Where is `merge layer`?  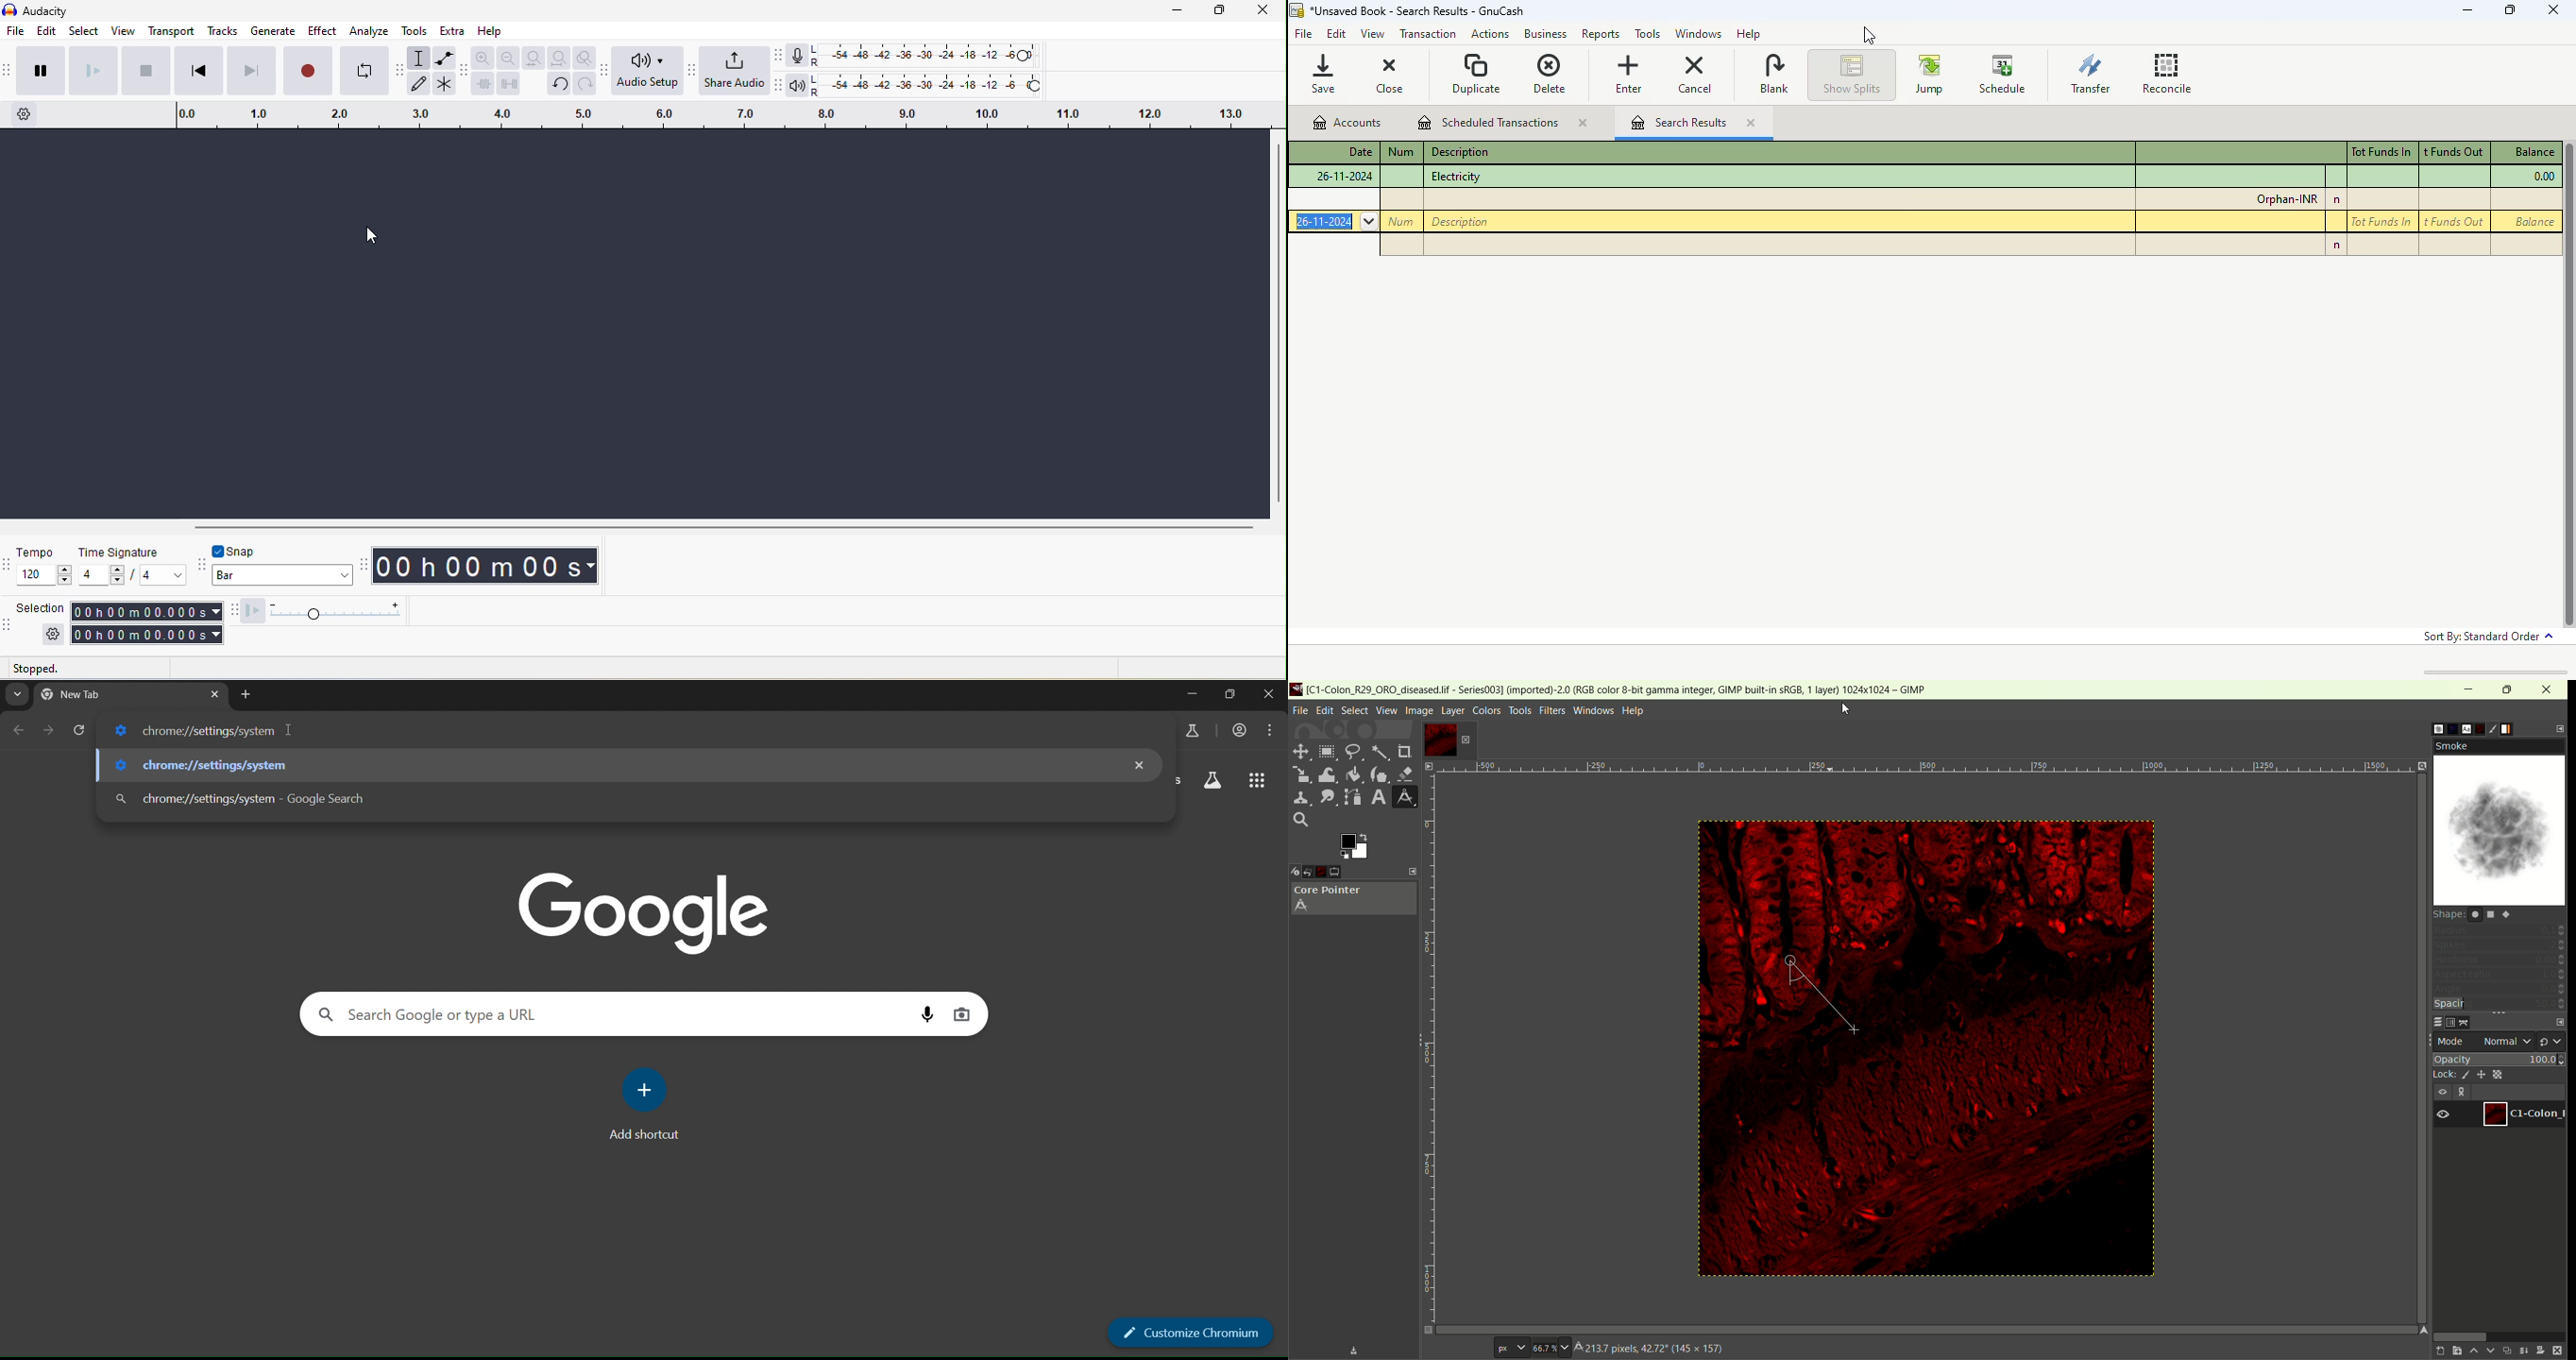
merge layer is located at coordinates (2524, 1351).